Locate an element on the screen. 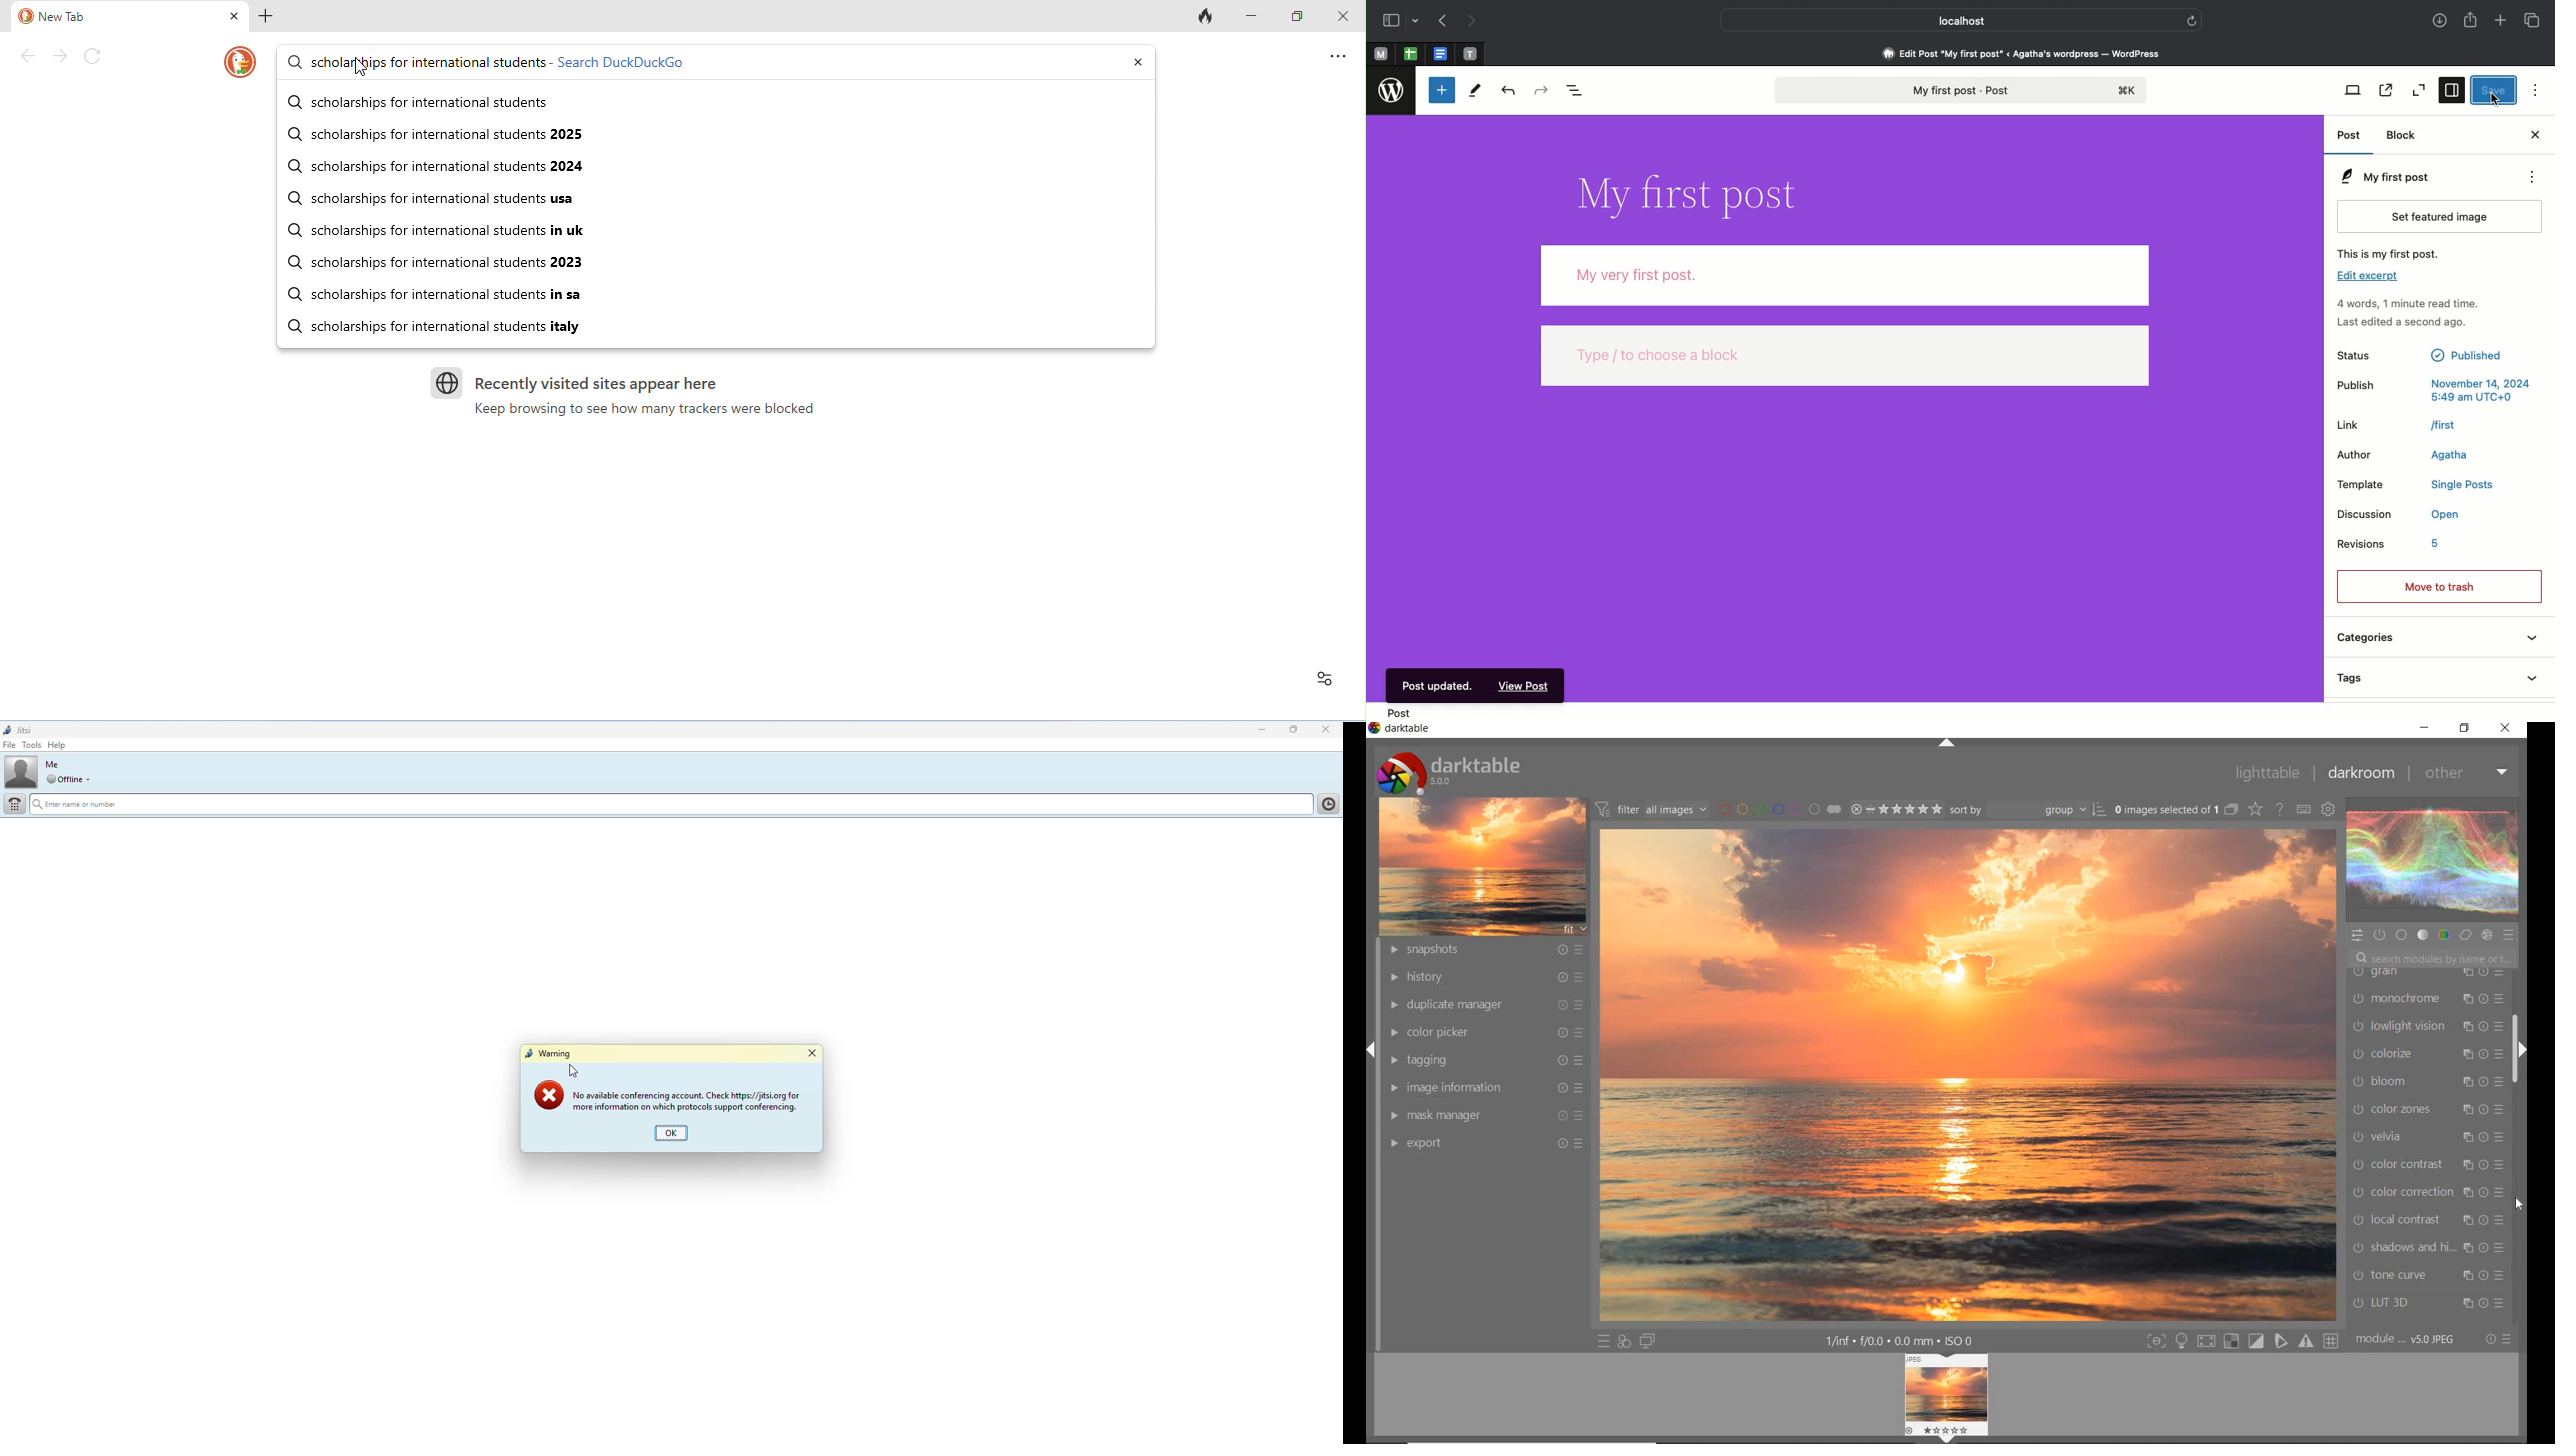 The width and height of the screenshot is (2576, 1456). scholarships for international students 2024 is located at coordinates (452, 168).